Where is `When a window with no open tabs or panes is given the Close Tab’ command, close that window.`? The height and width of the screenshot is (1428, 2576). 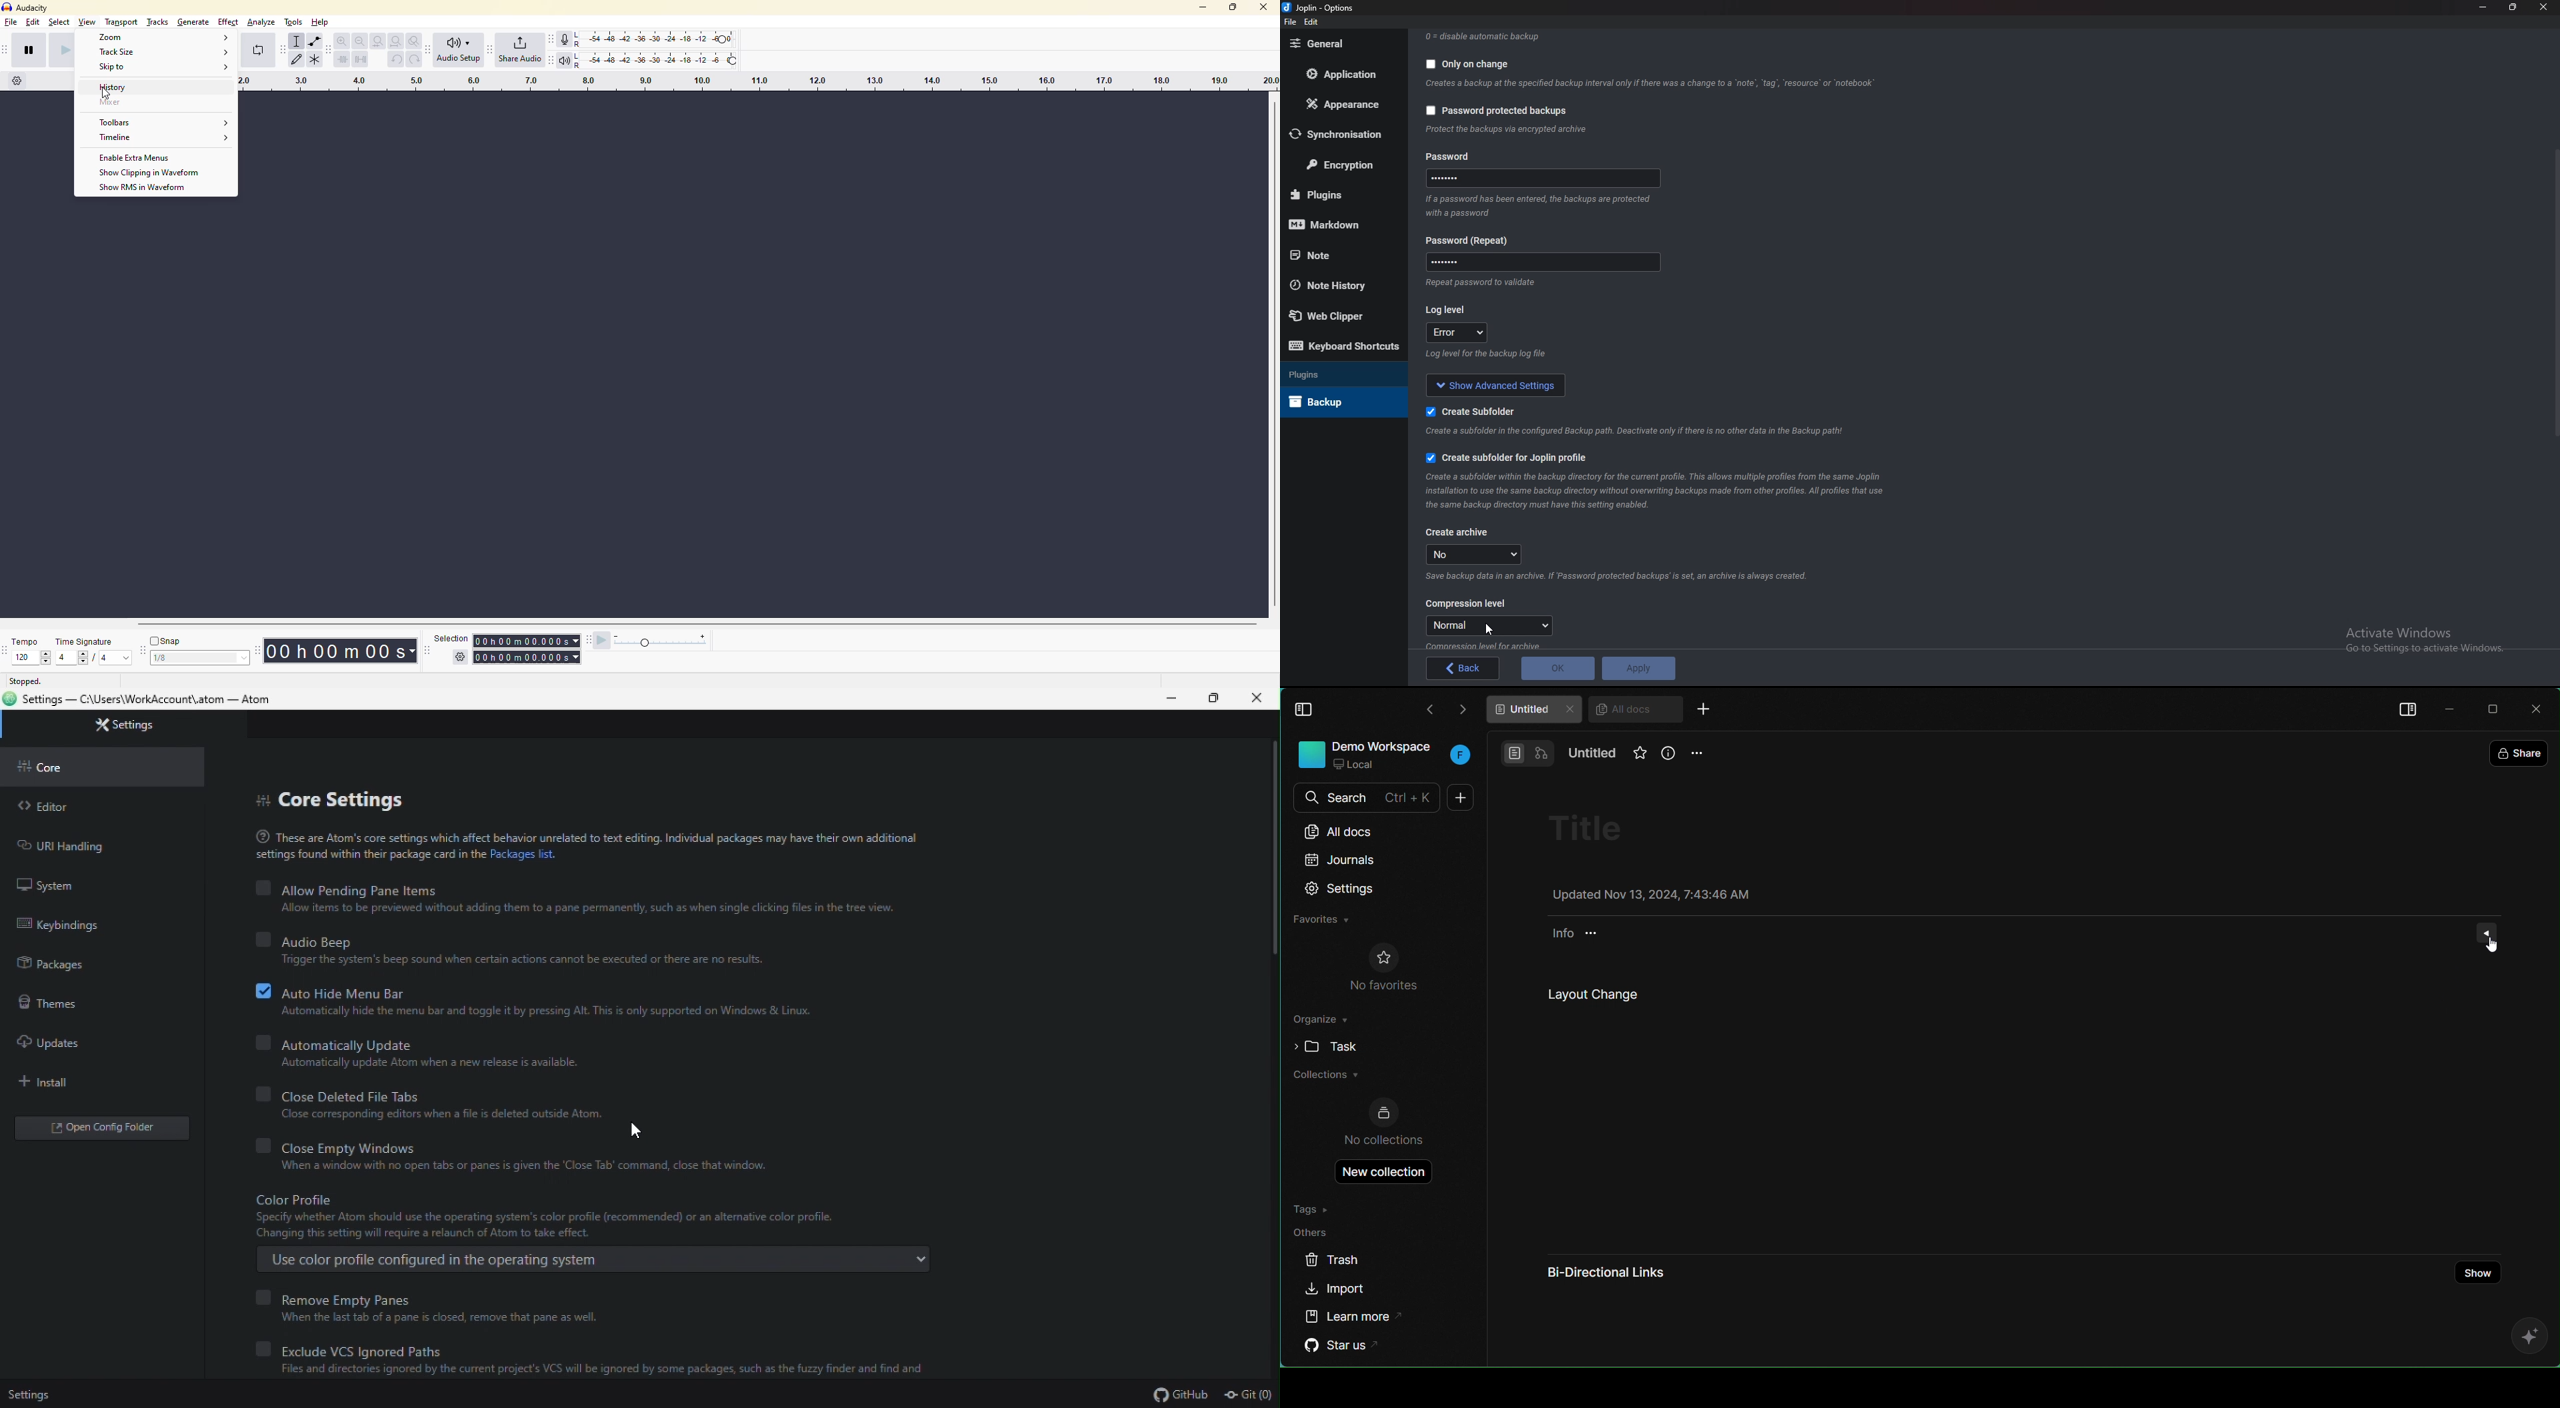 When a window with no open tabs or panes is given the Close Tab’ command, close that window. is located at coordinates (528, 1166).